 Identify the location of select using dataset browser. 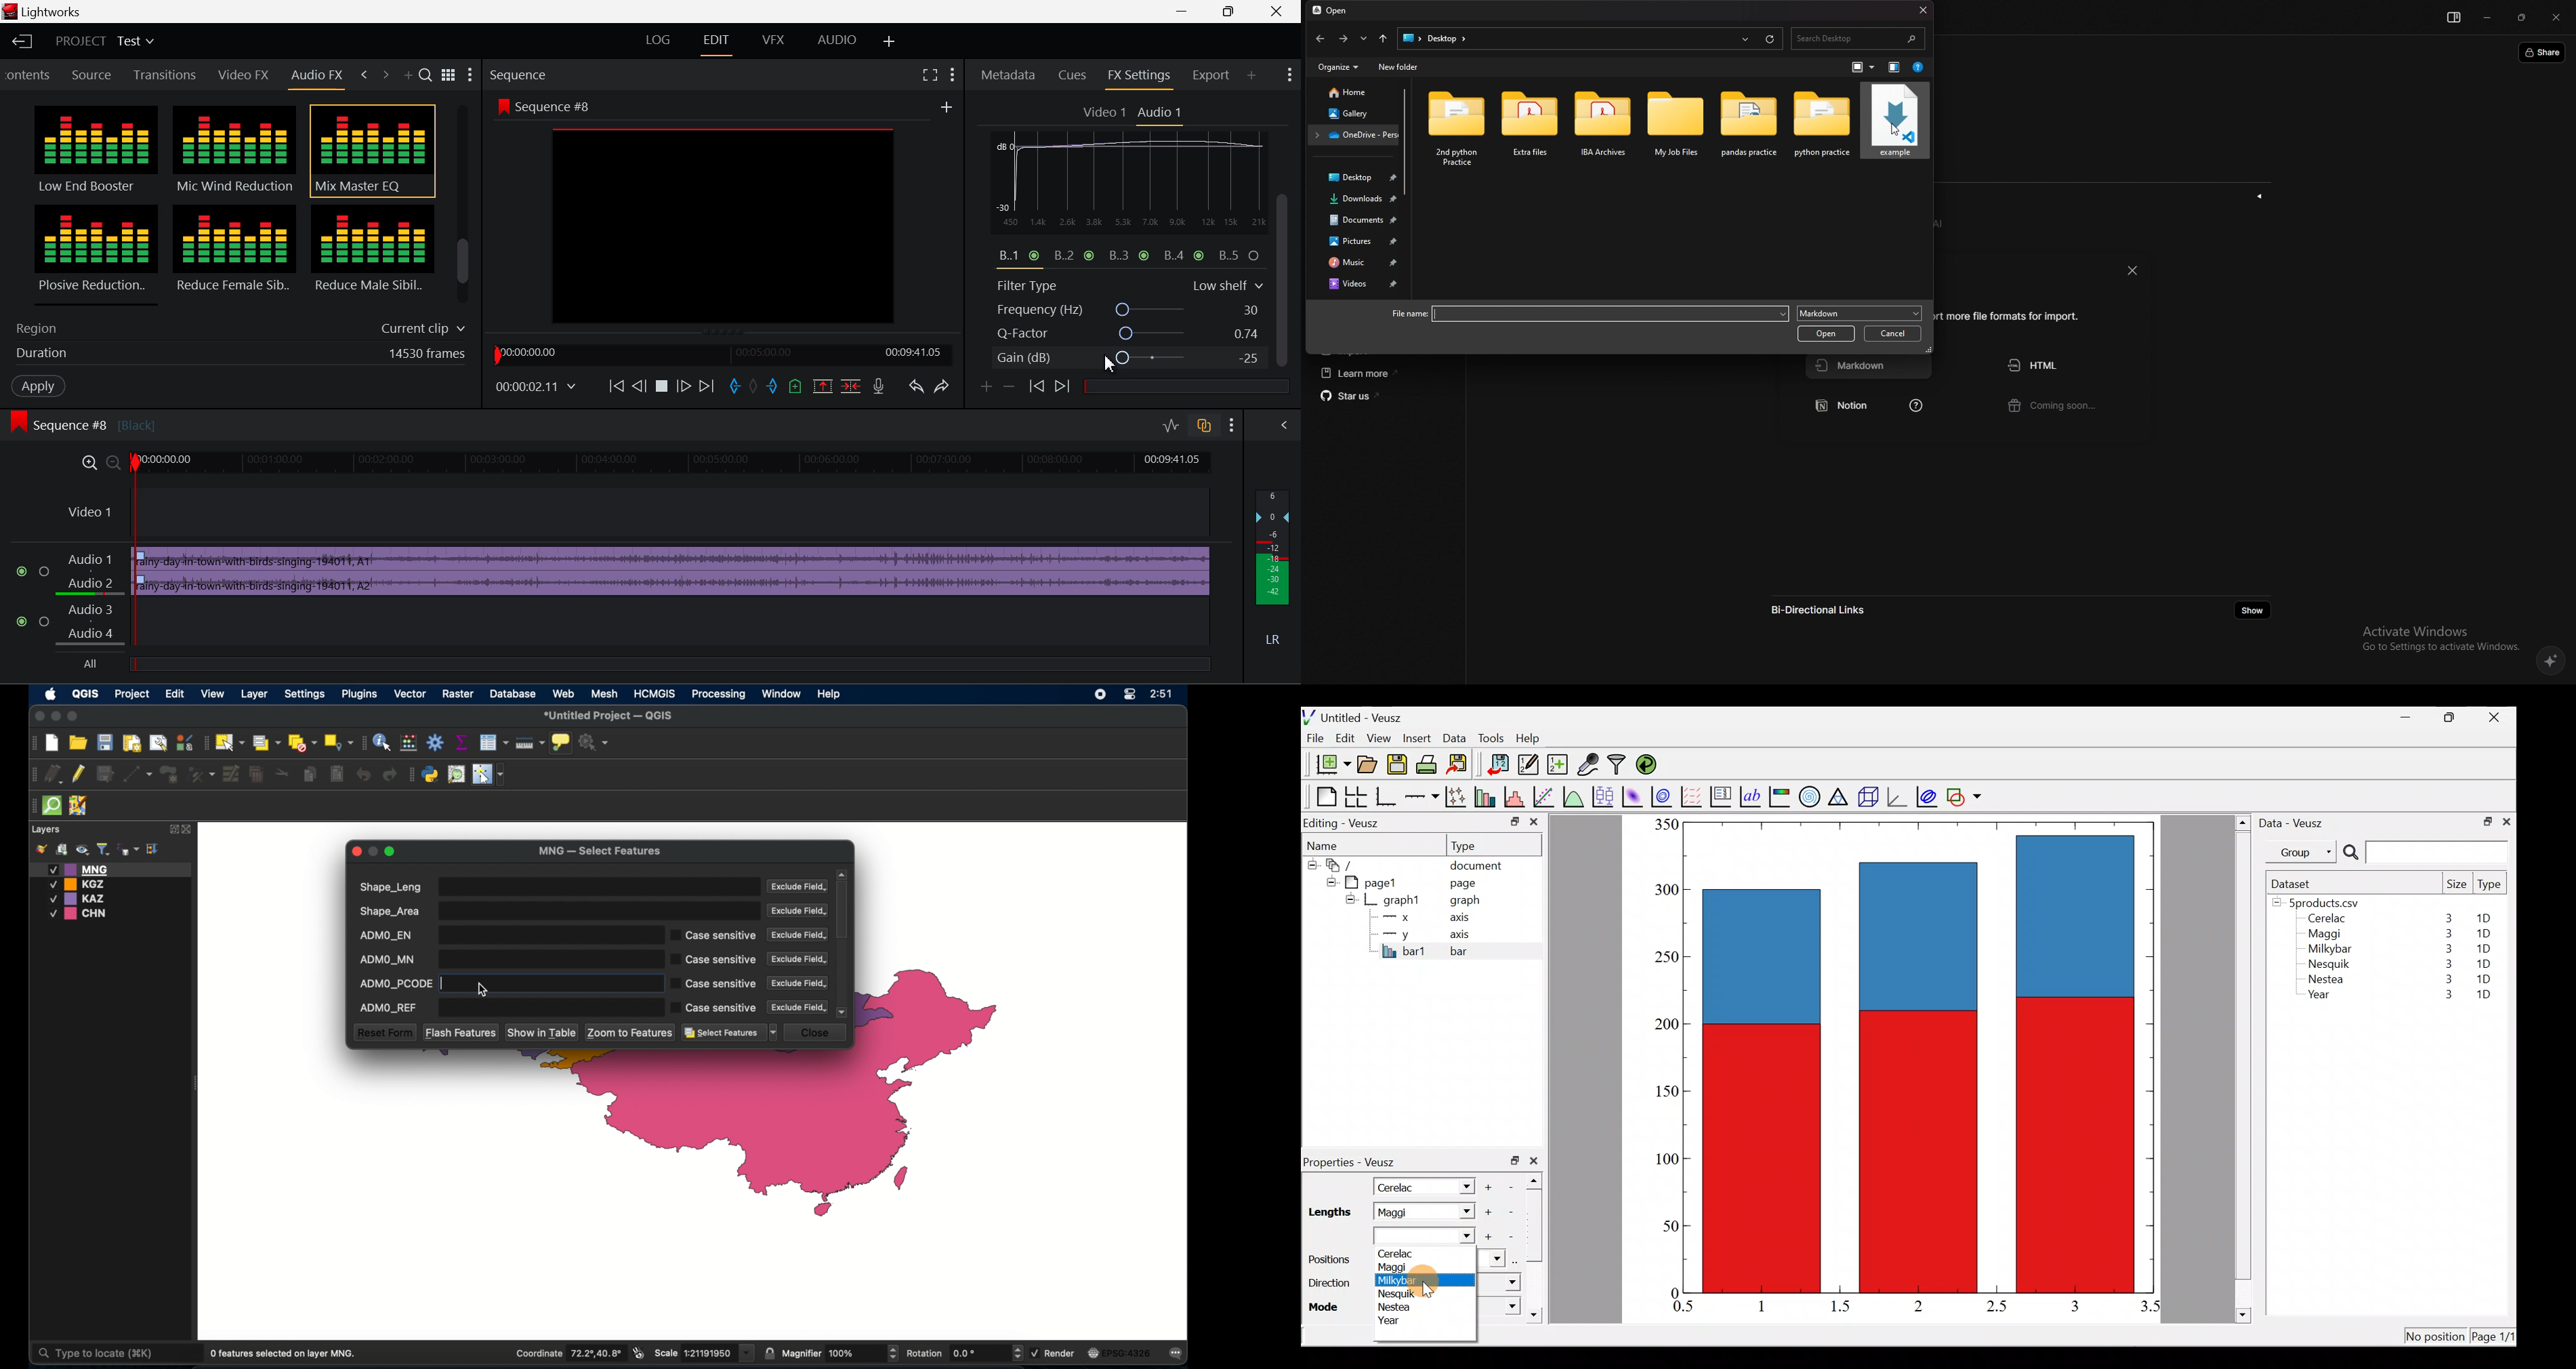
(1518, 1260).